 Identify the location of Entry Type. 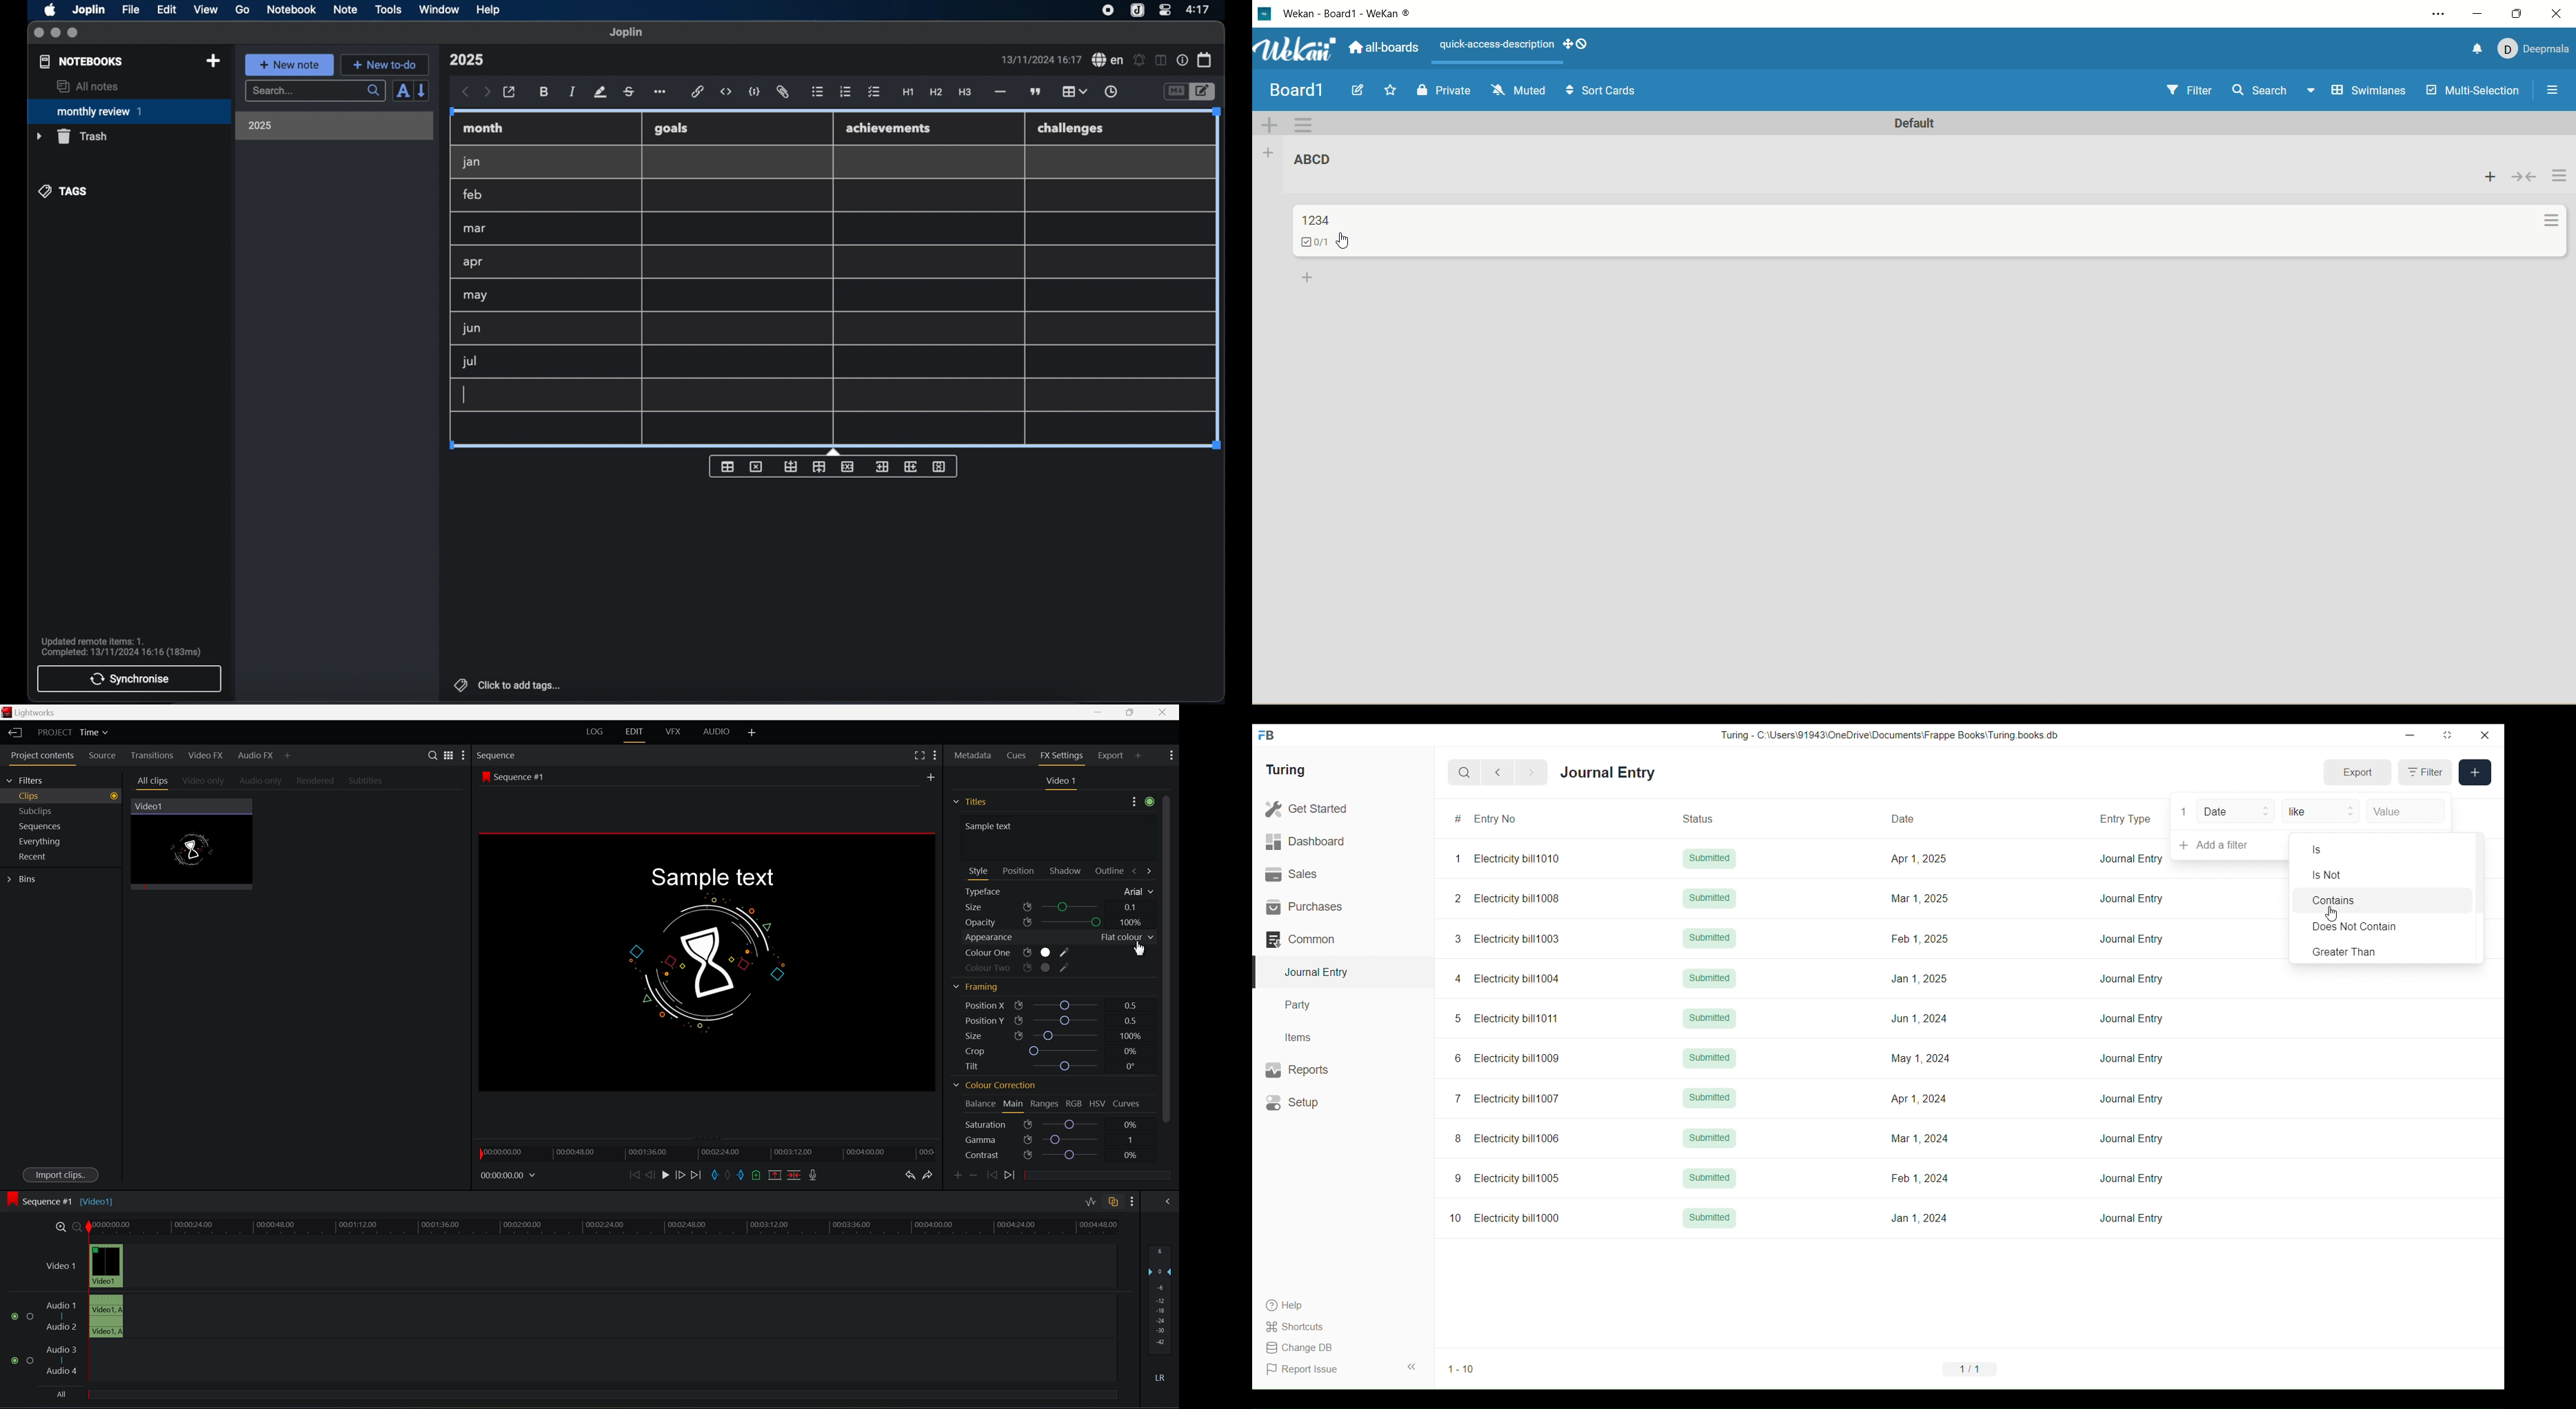
(2128, 817).